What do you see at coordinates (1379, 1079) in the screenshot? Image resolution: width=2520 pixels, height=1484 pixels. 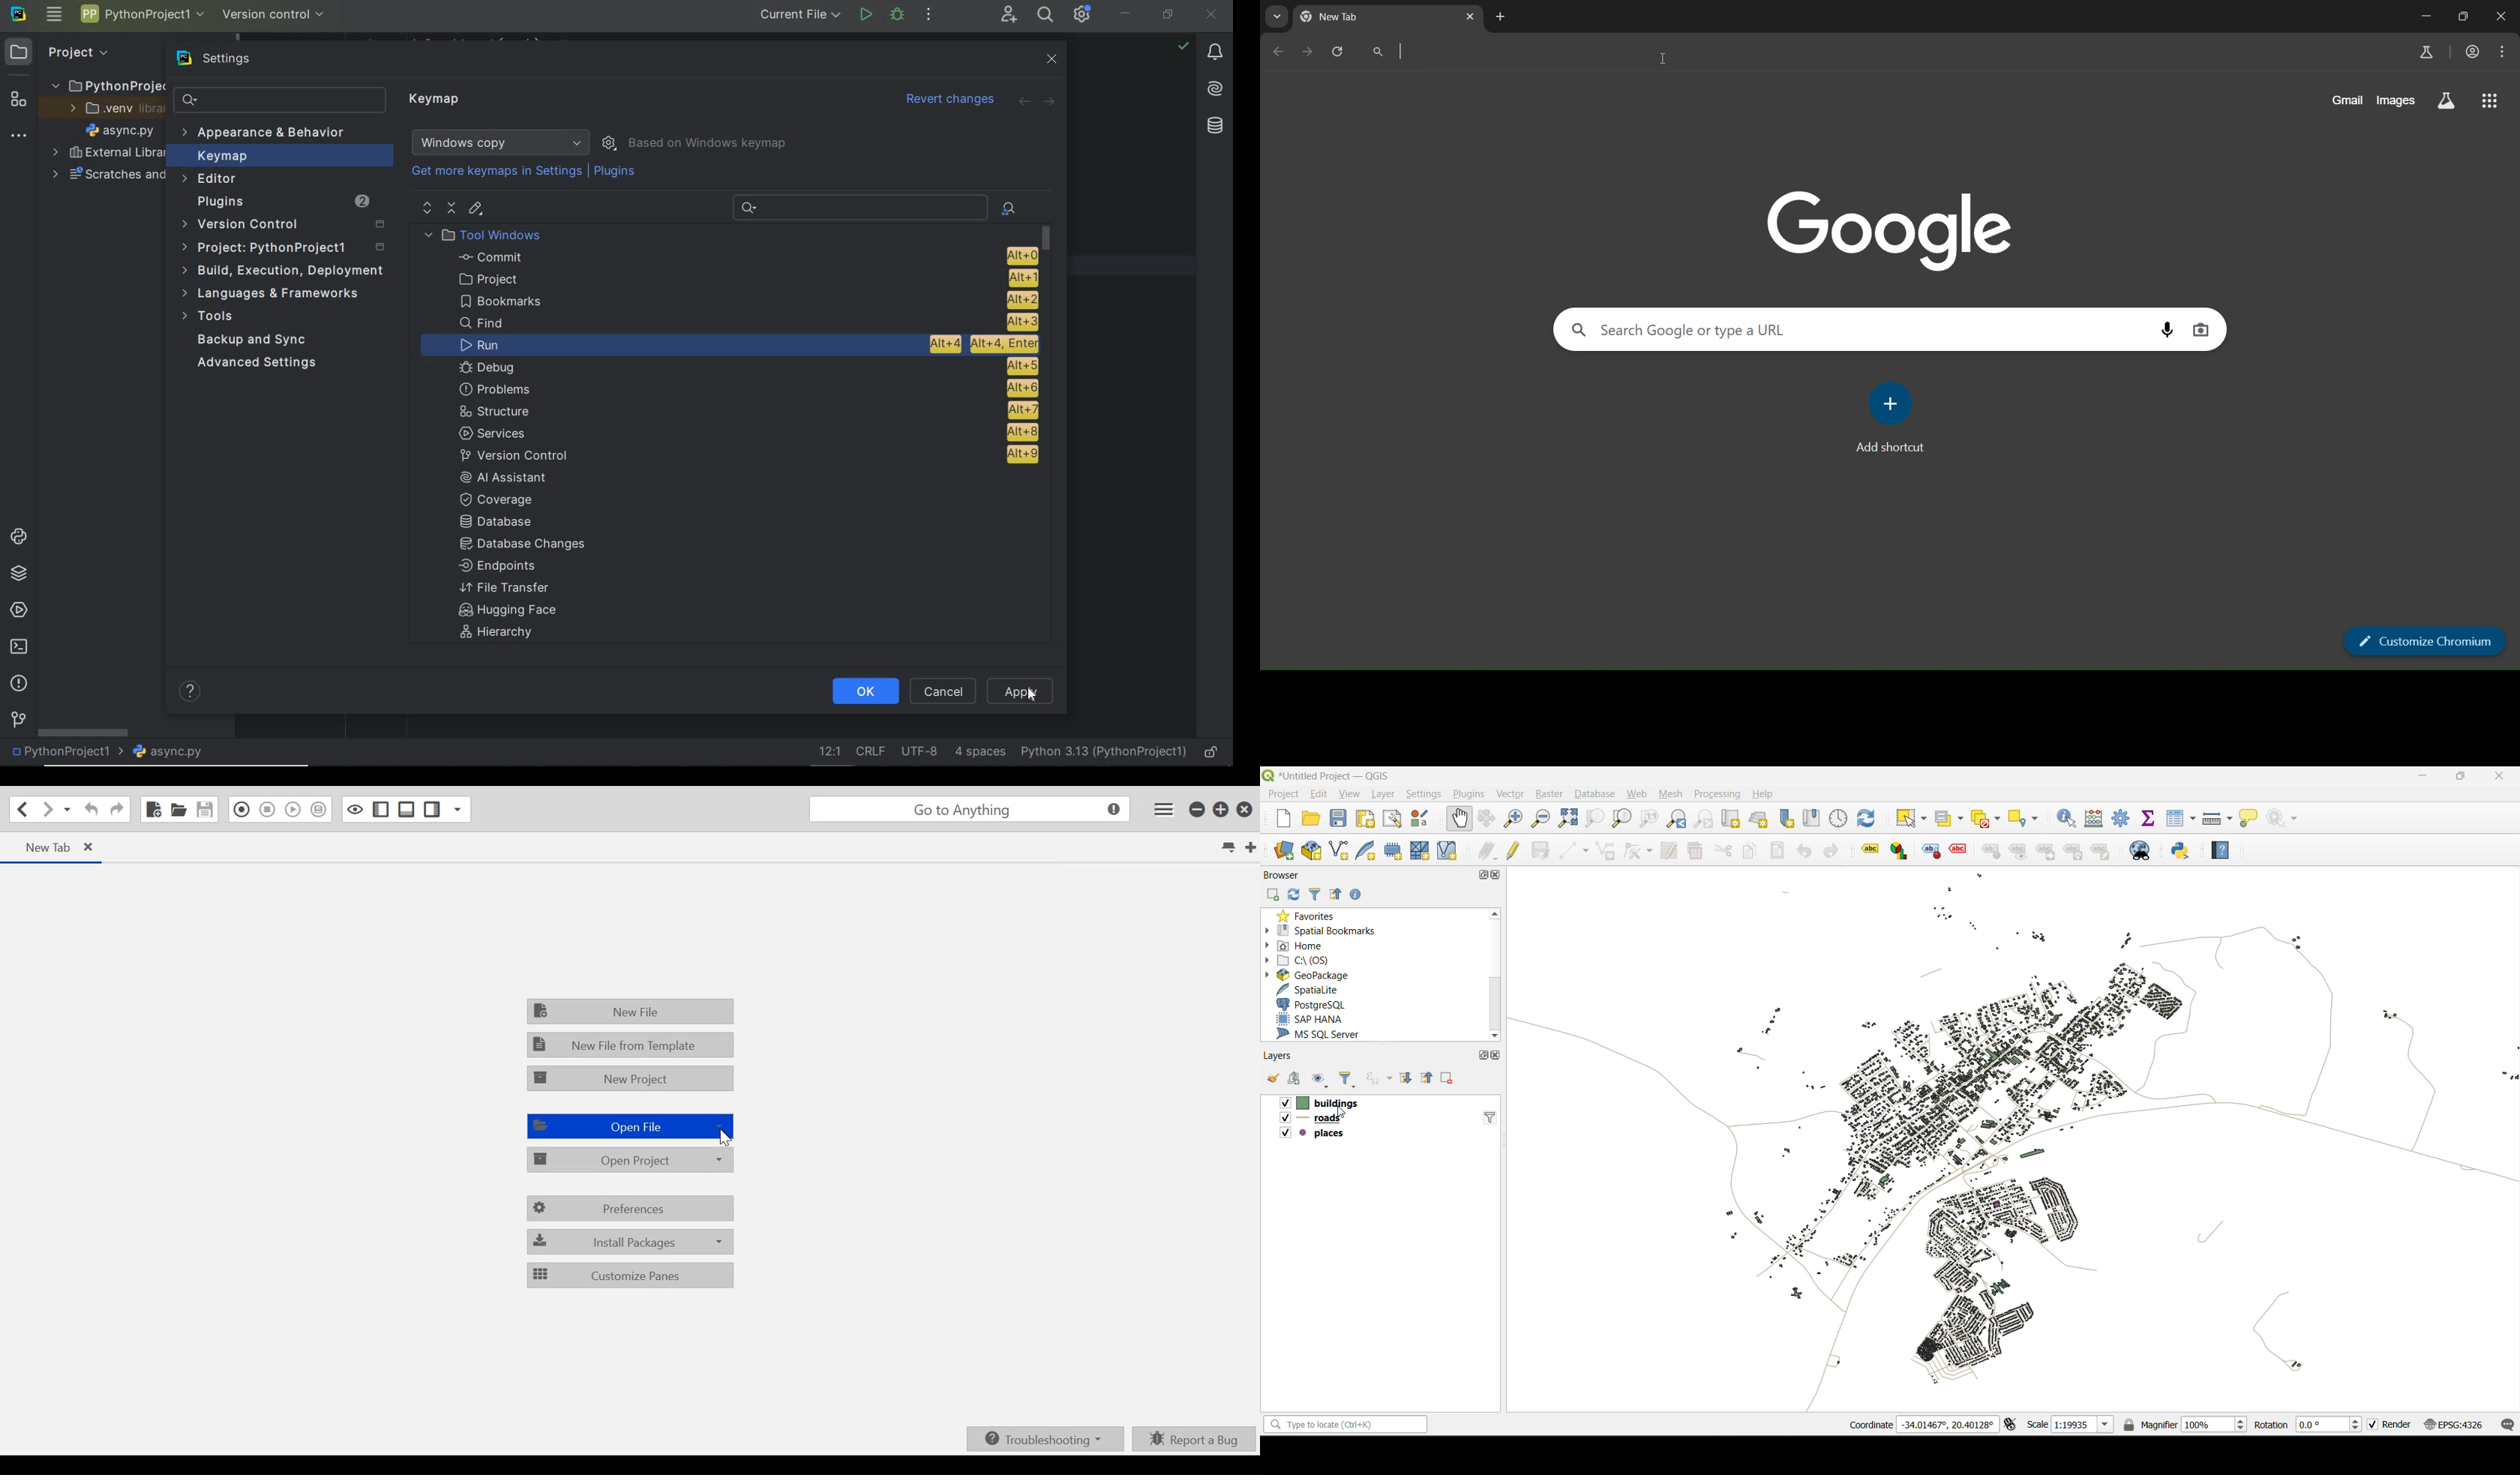 I see `filter by expression` at bounding box center [1379, 1079].